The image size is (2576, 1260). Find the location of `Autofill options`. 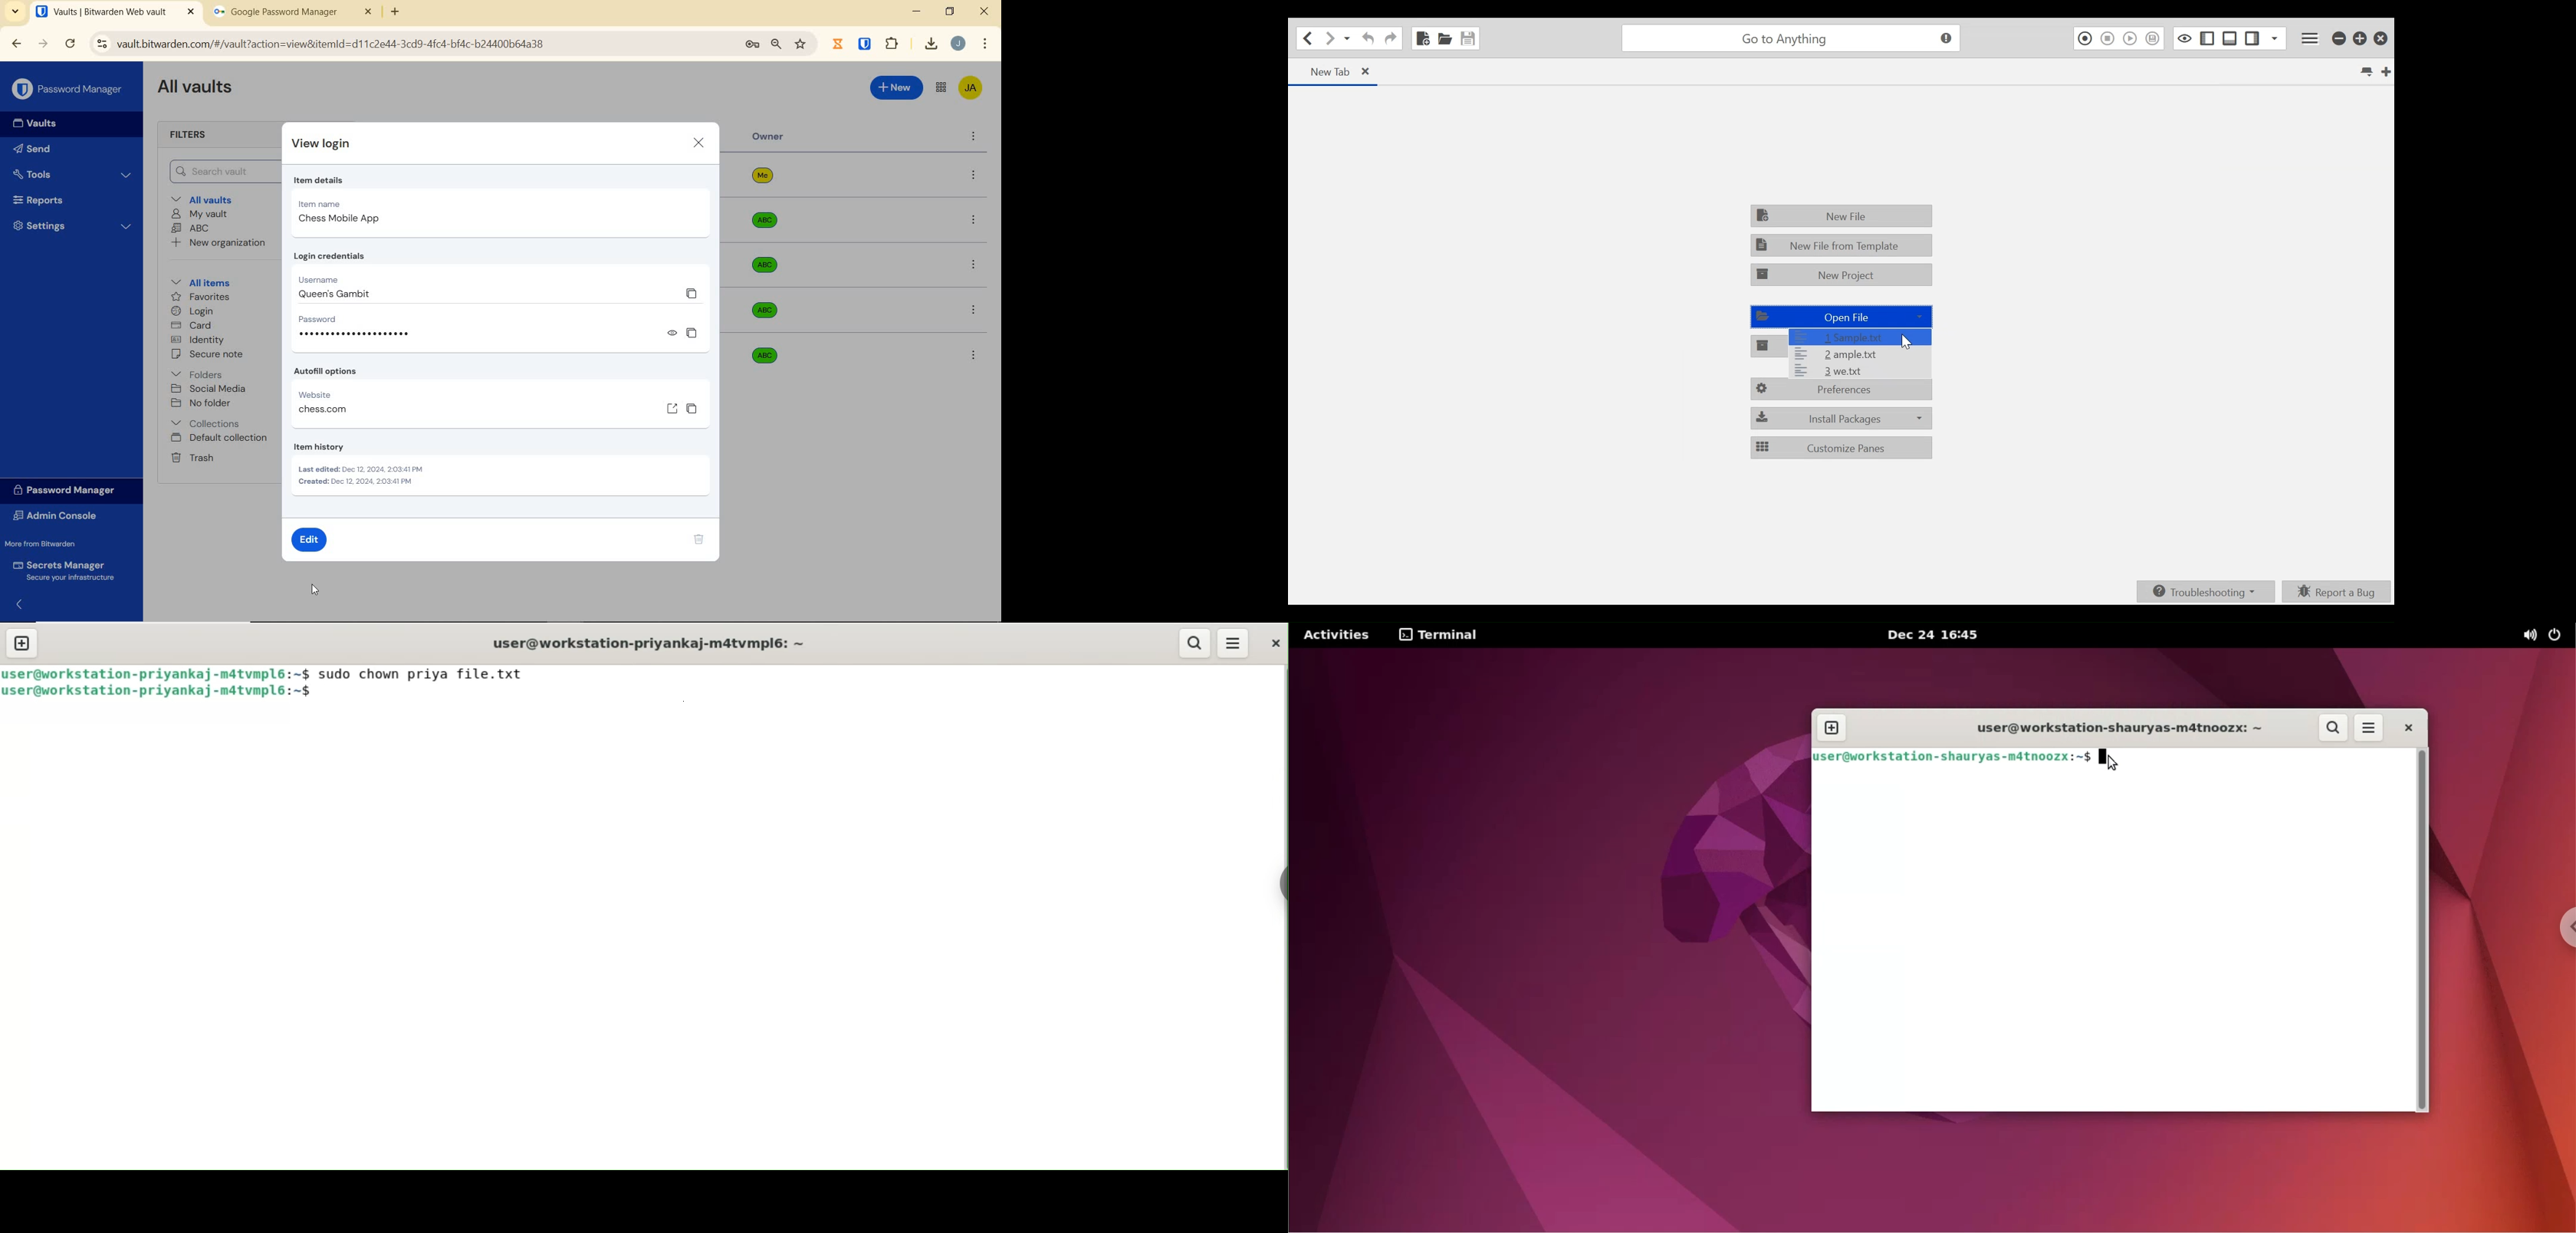

Autofill options is located at coordinates (328, 372).